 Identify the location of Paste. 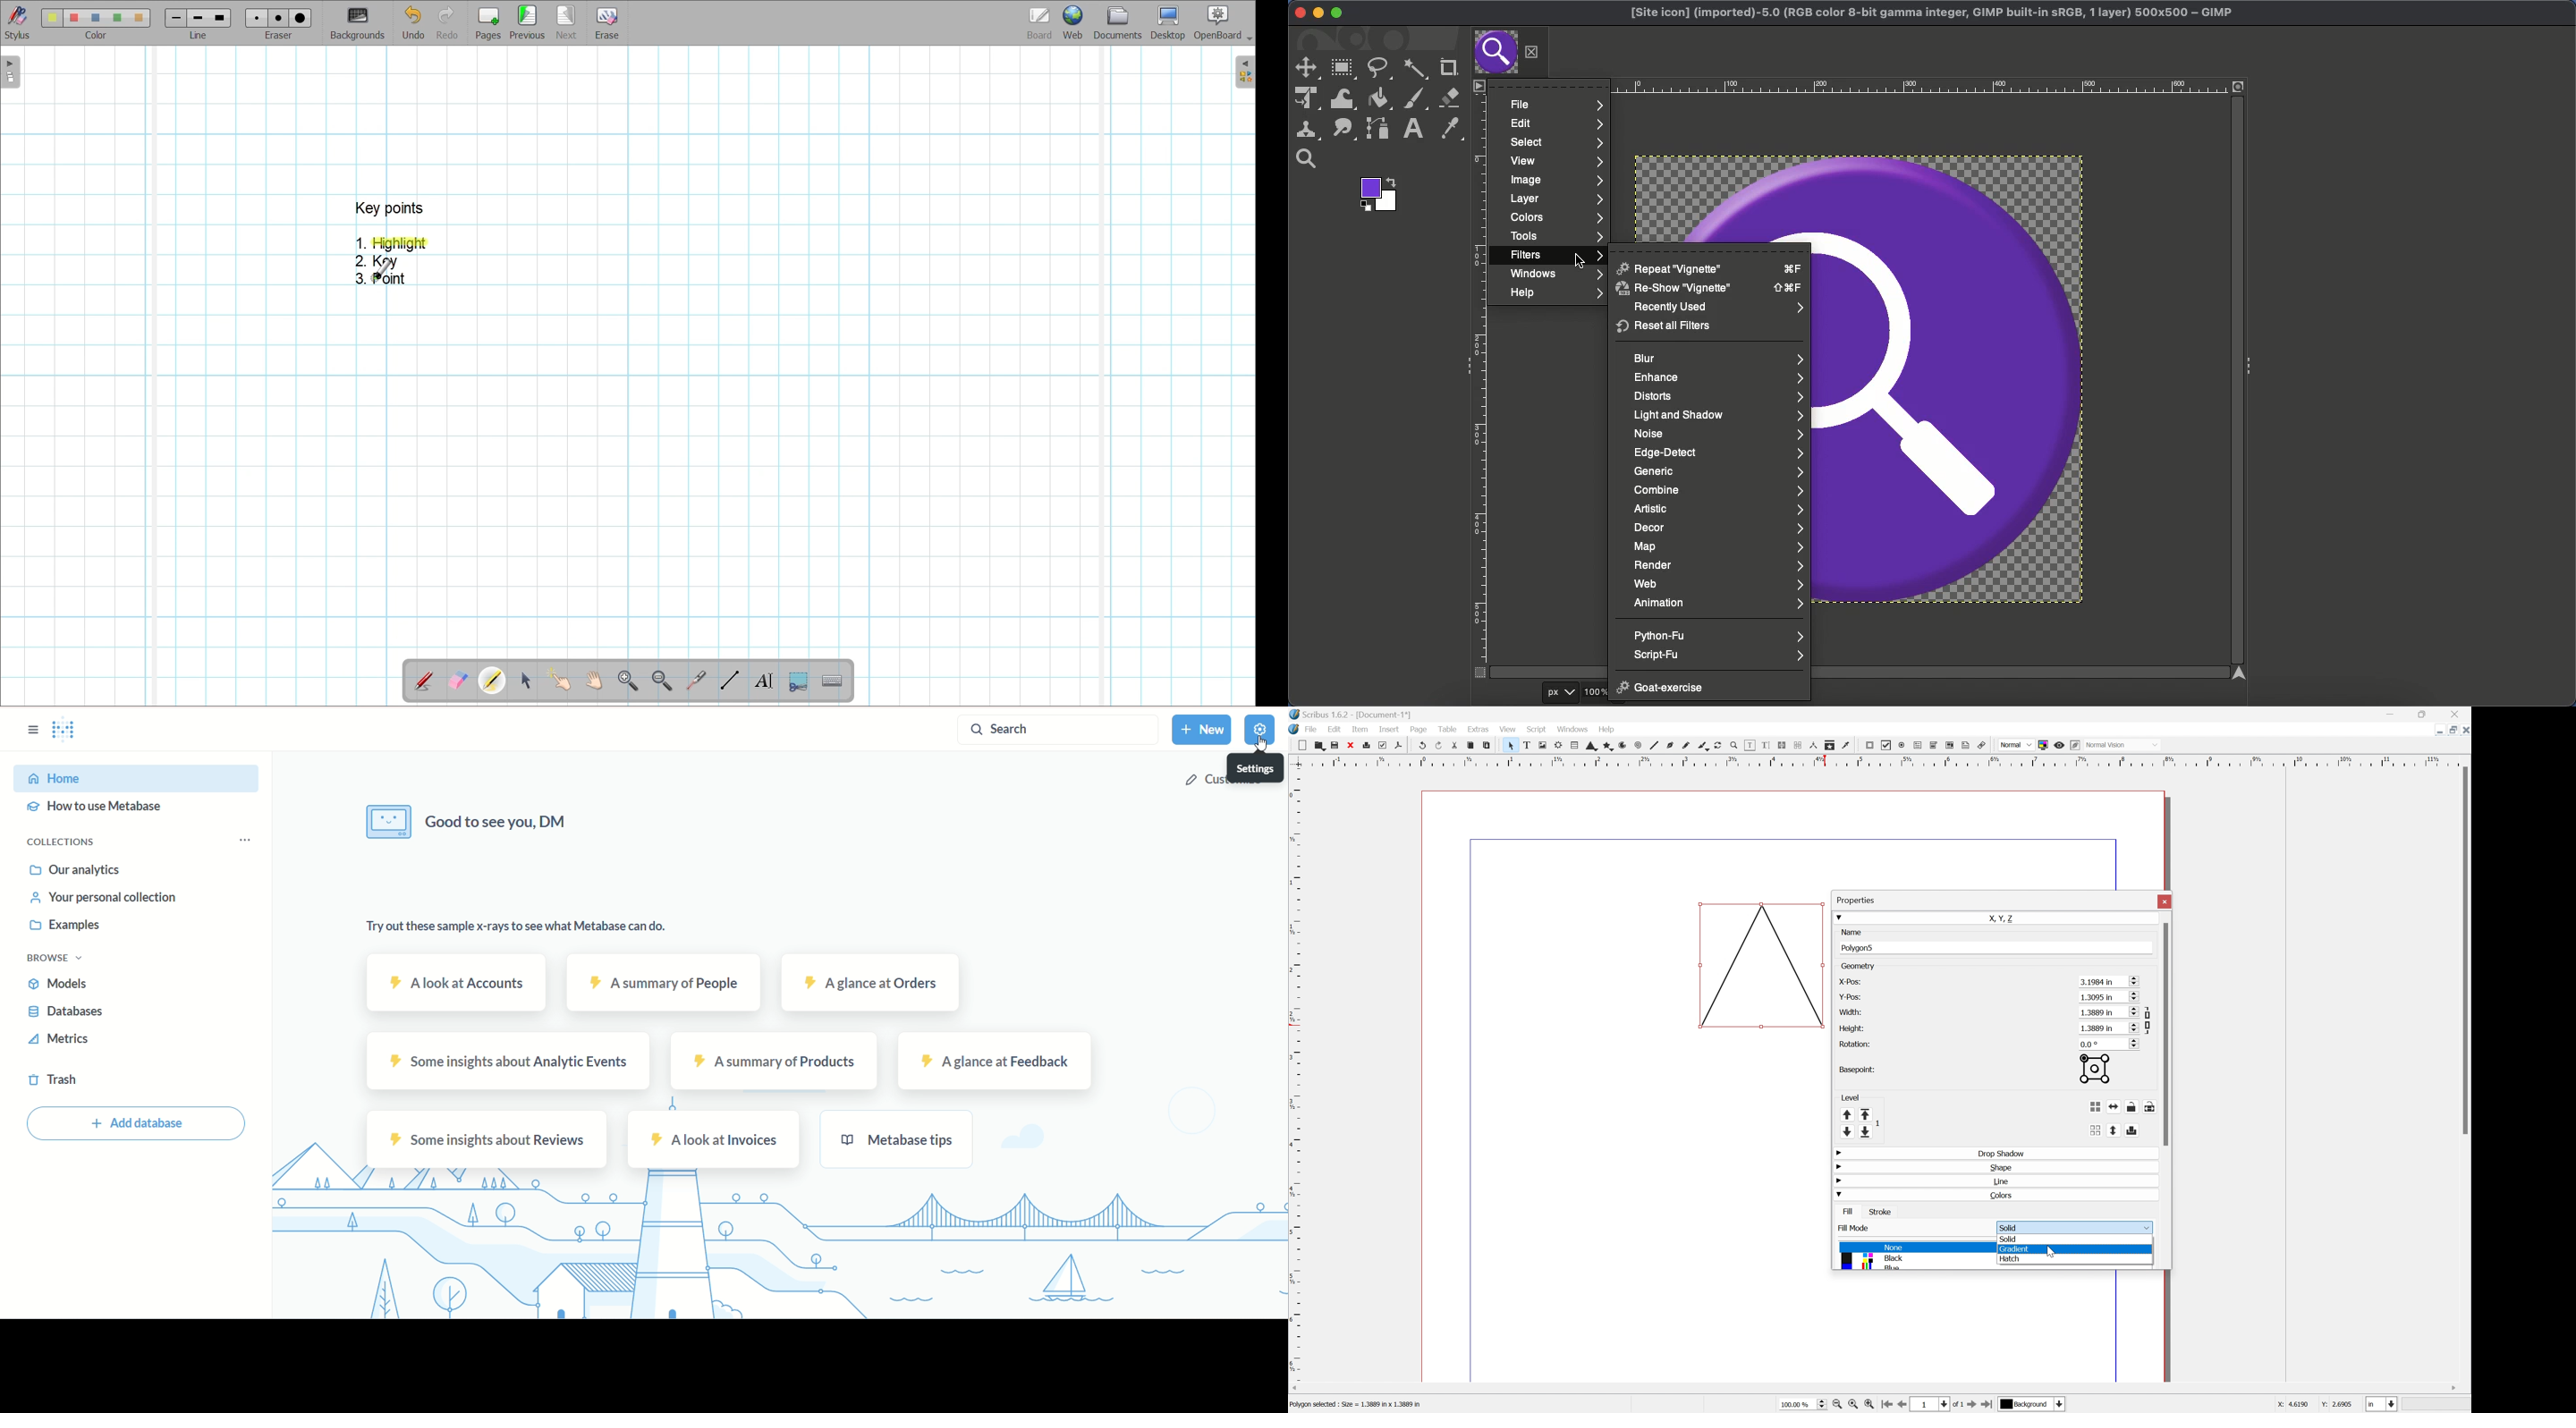
(1490, 746).